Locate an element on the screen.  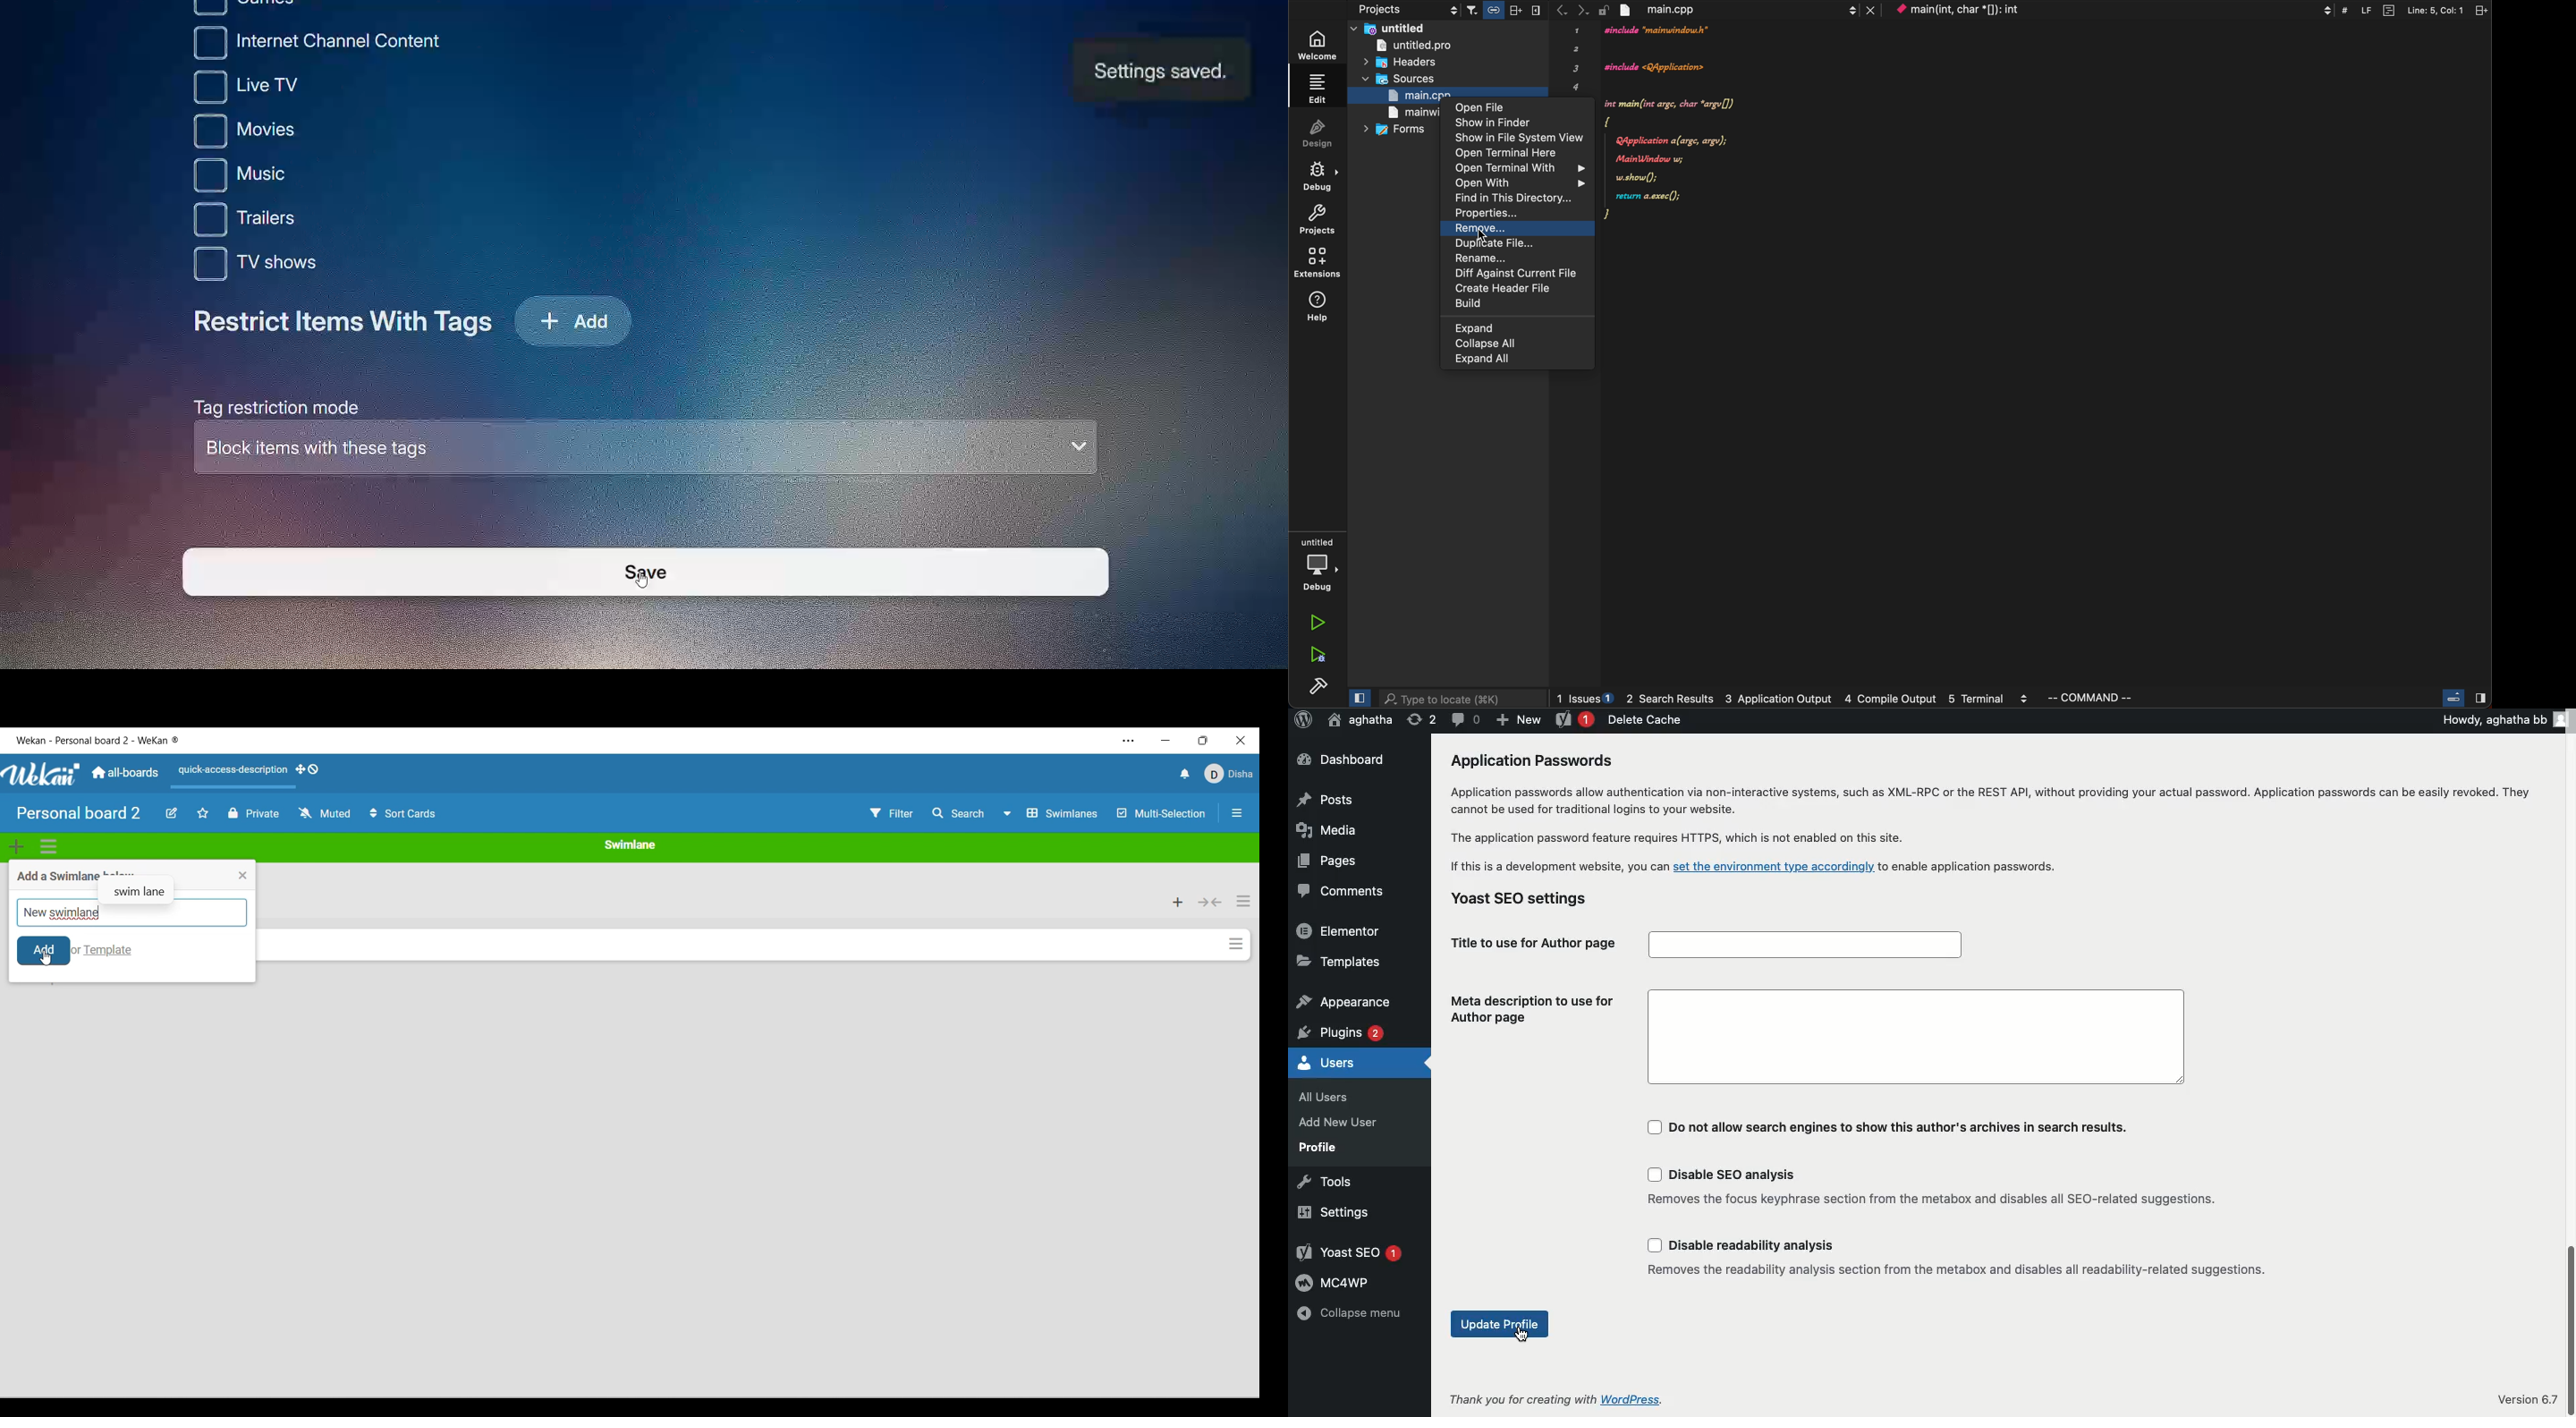
Show desktop drag handles is located at coordinates (308, 769).